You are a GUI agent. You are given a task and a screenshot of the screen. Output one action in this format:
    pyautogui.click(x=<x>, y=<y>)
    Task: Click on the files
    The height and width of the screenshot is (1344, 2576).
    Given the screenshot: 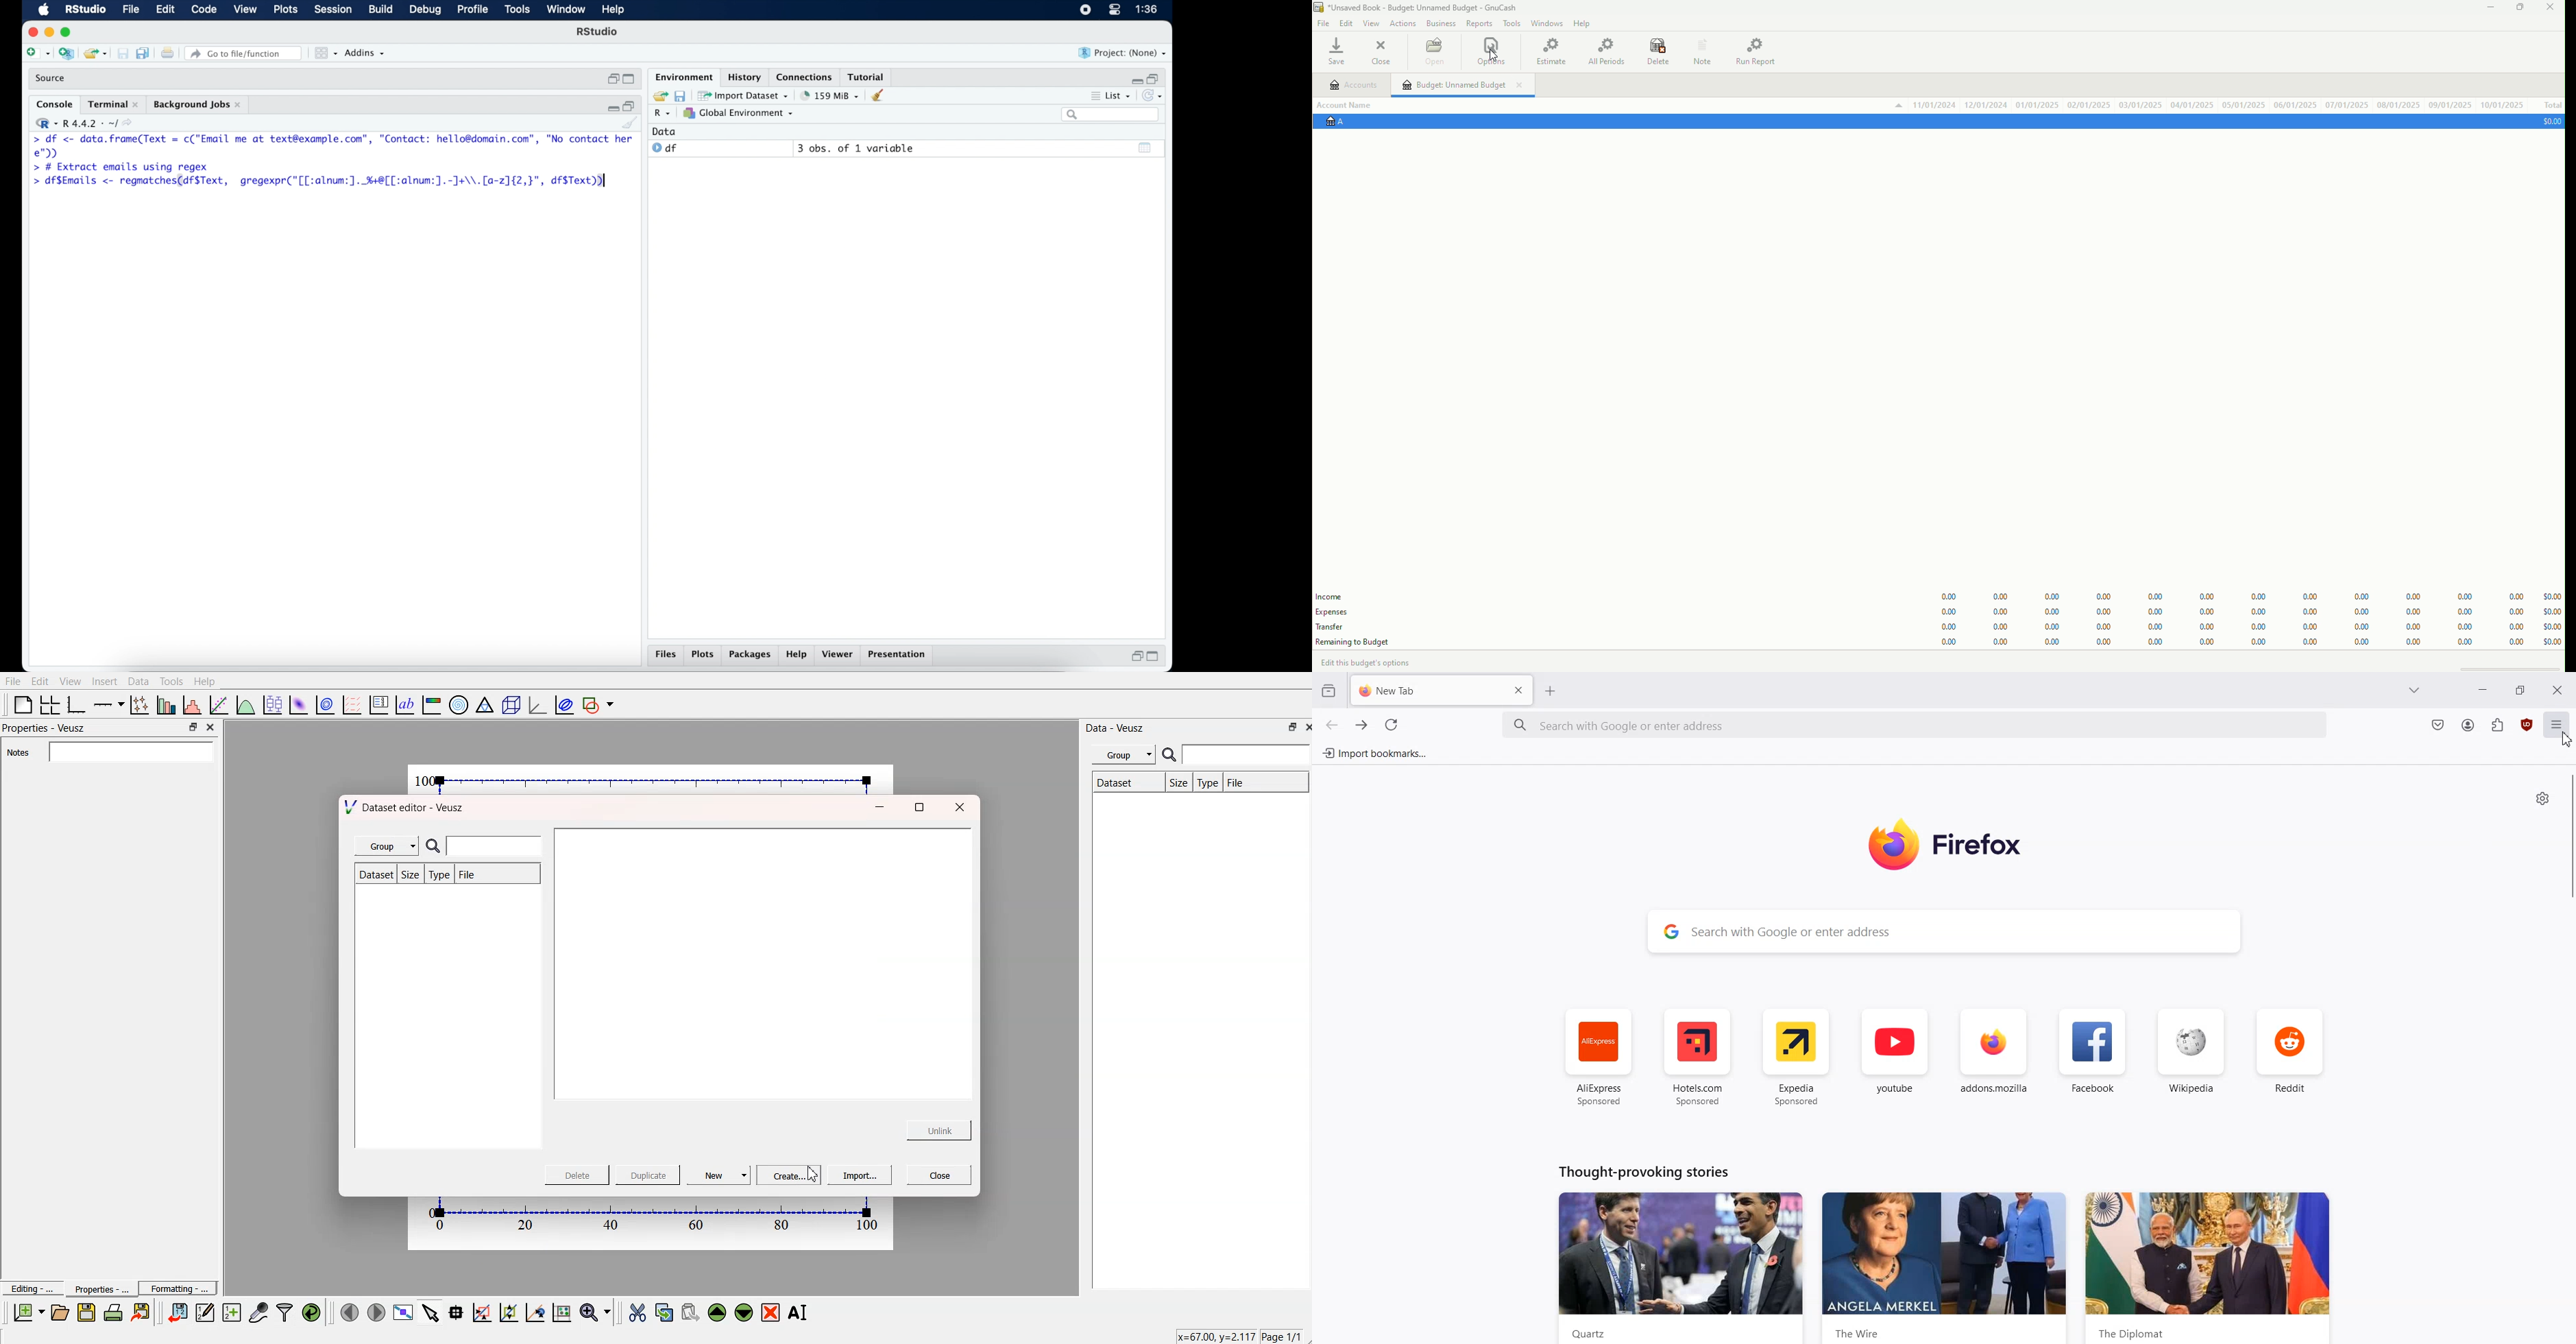 What is the action you would take?
    pyautogui.click(x=664, y=654)
    